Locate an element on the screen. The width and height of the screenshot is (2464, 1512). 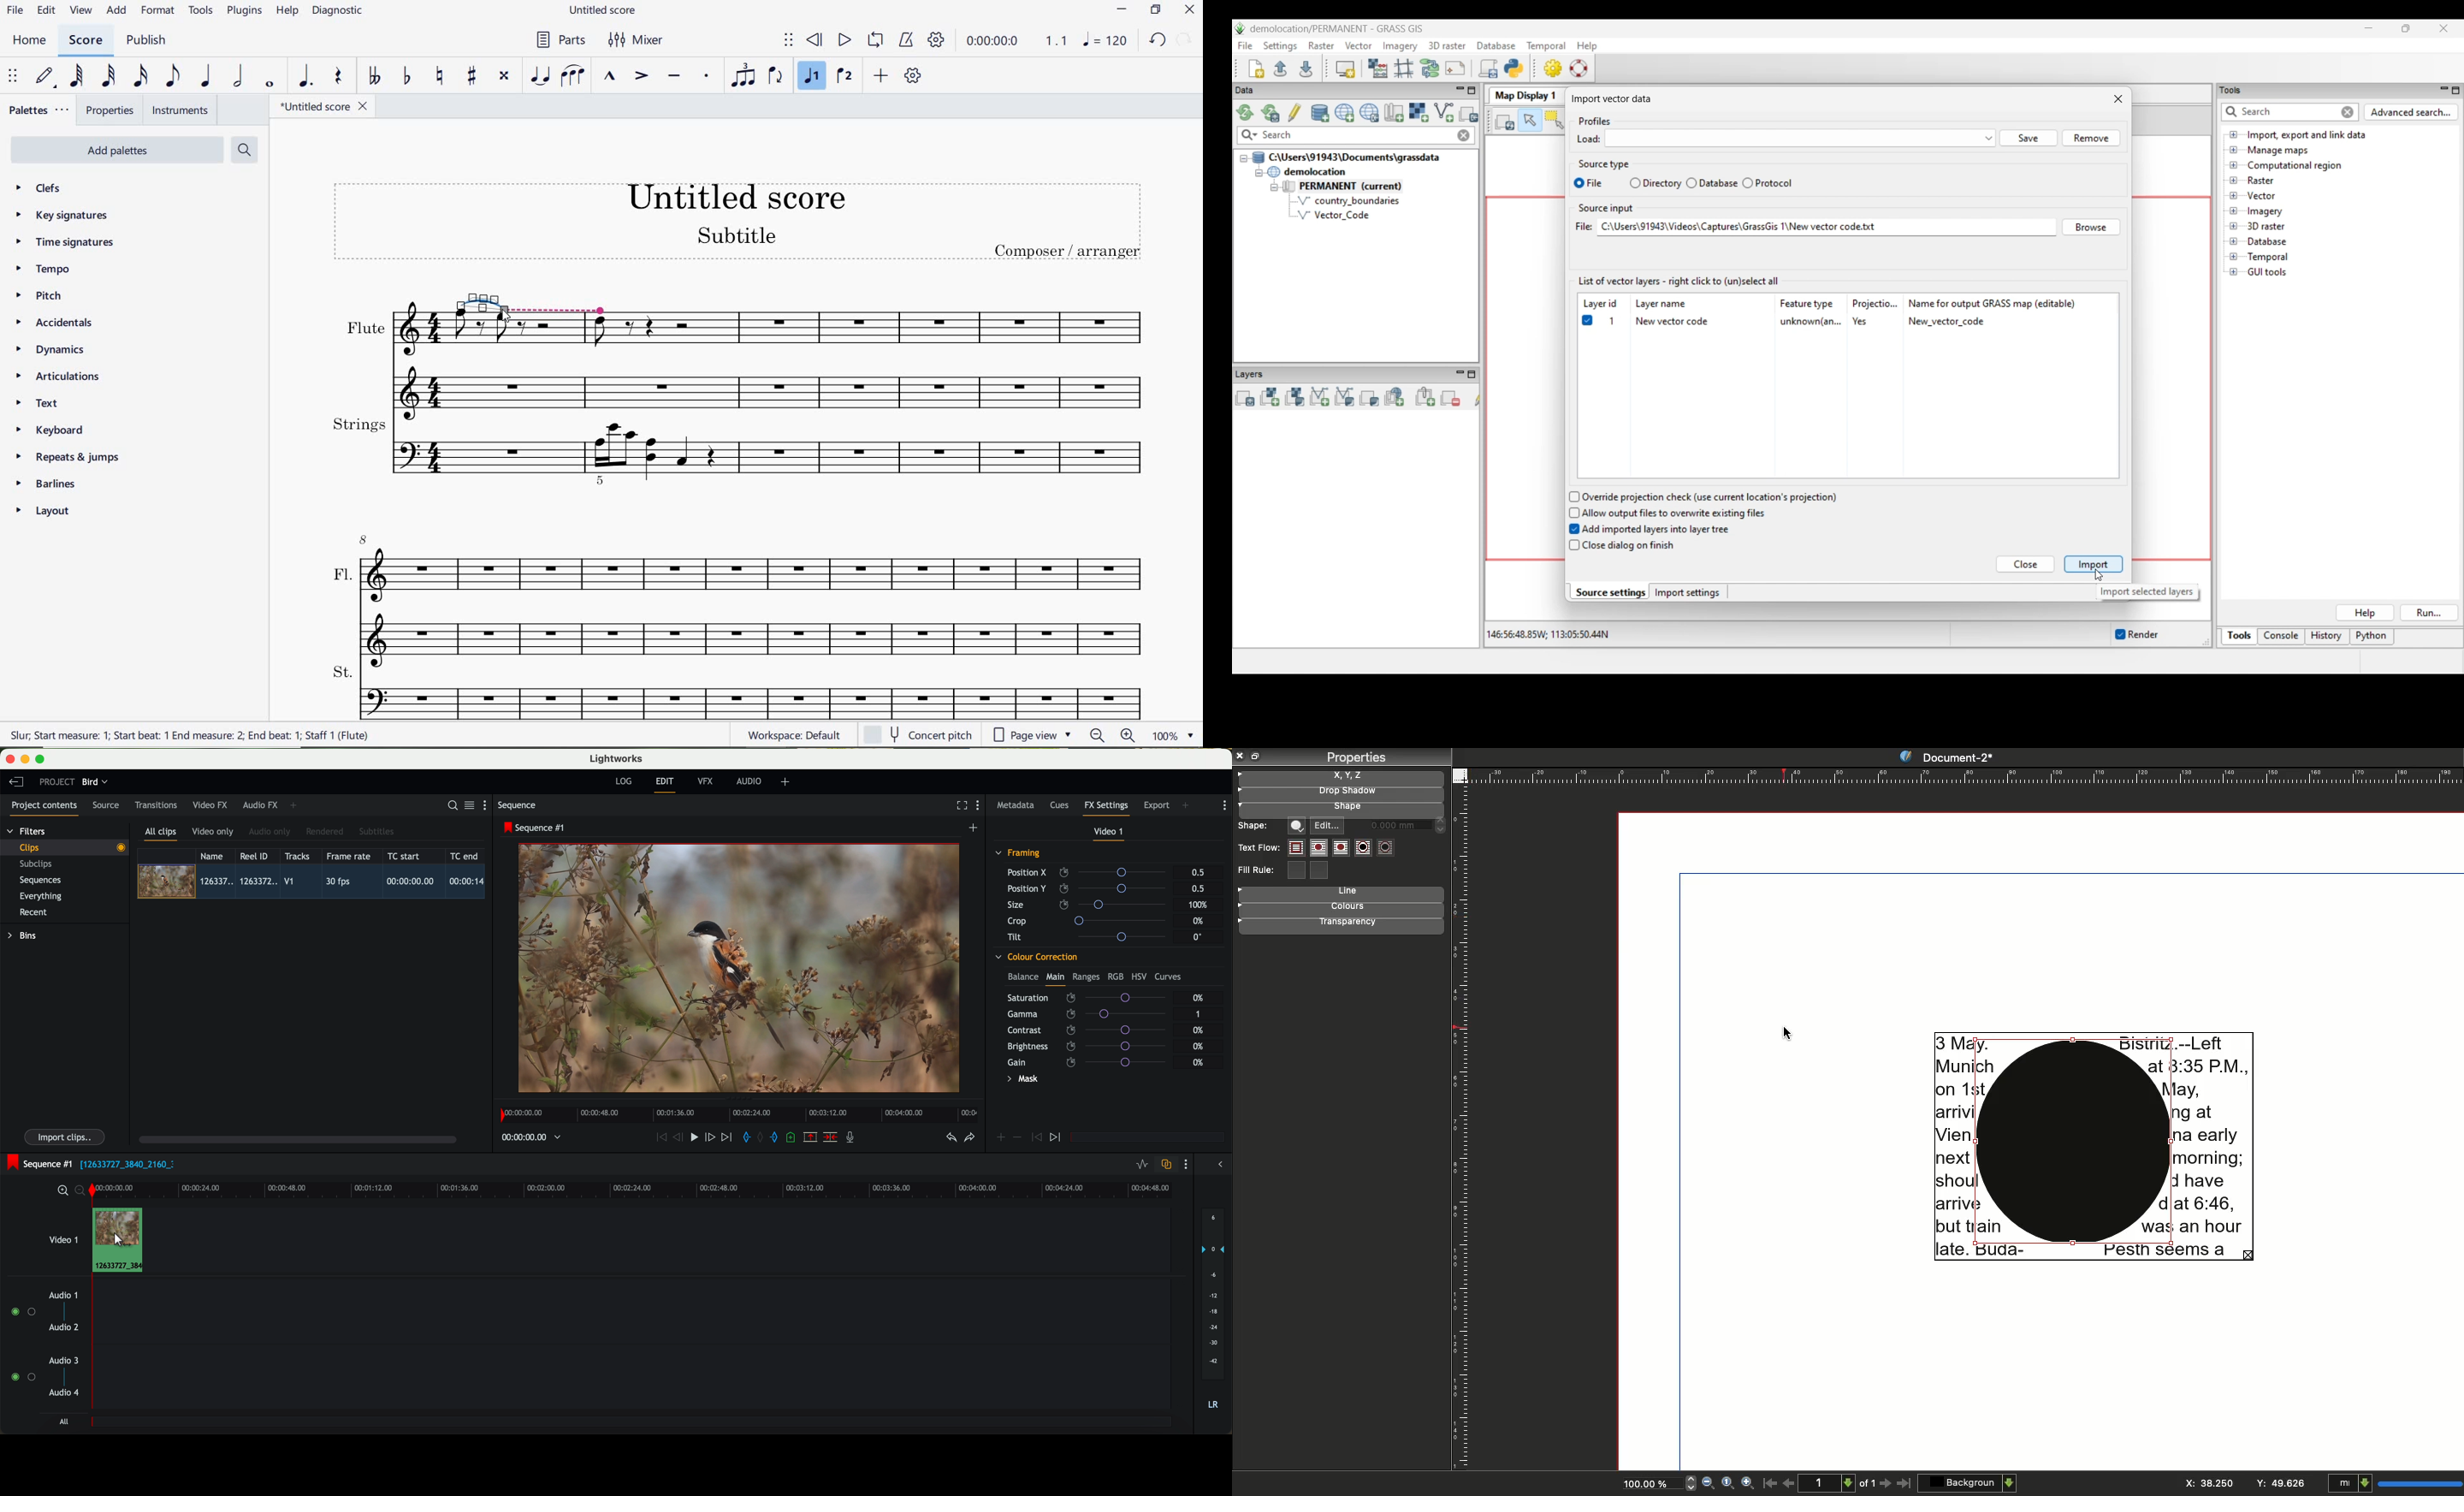
mask is located at coordinates (1021, 1080).